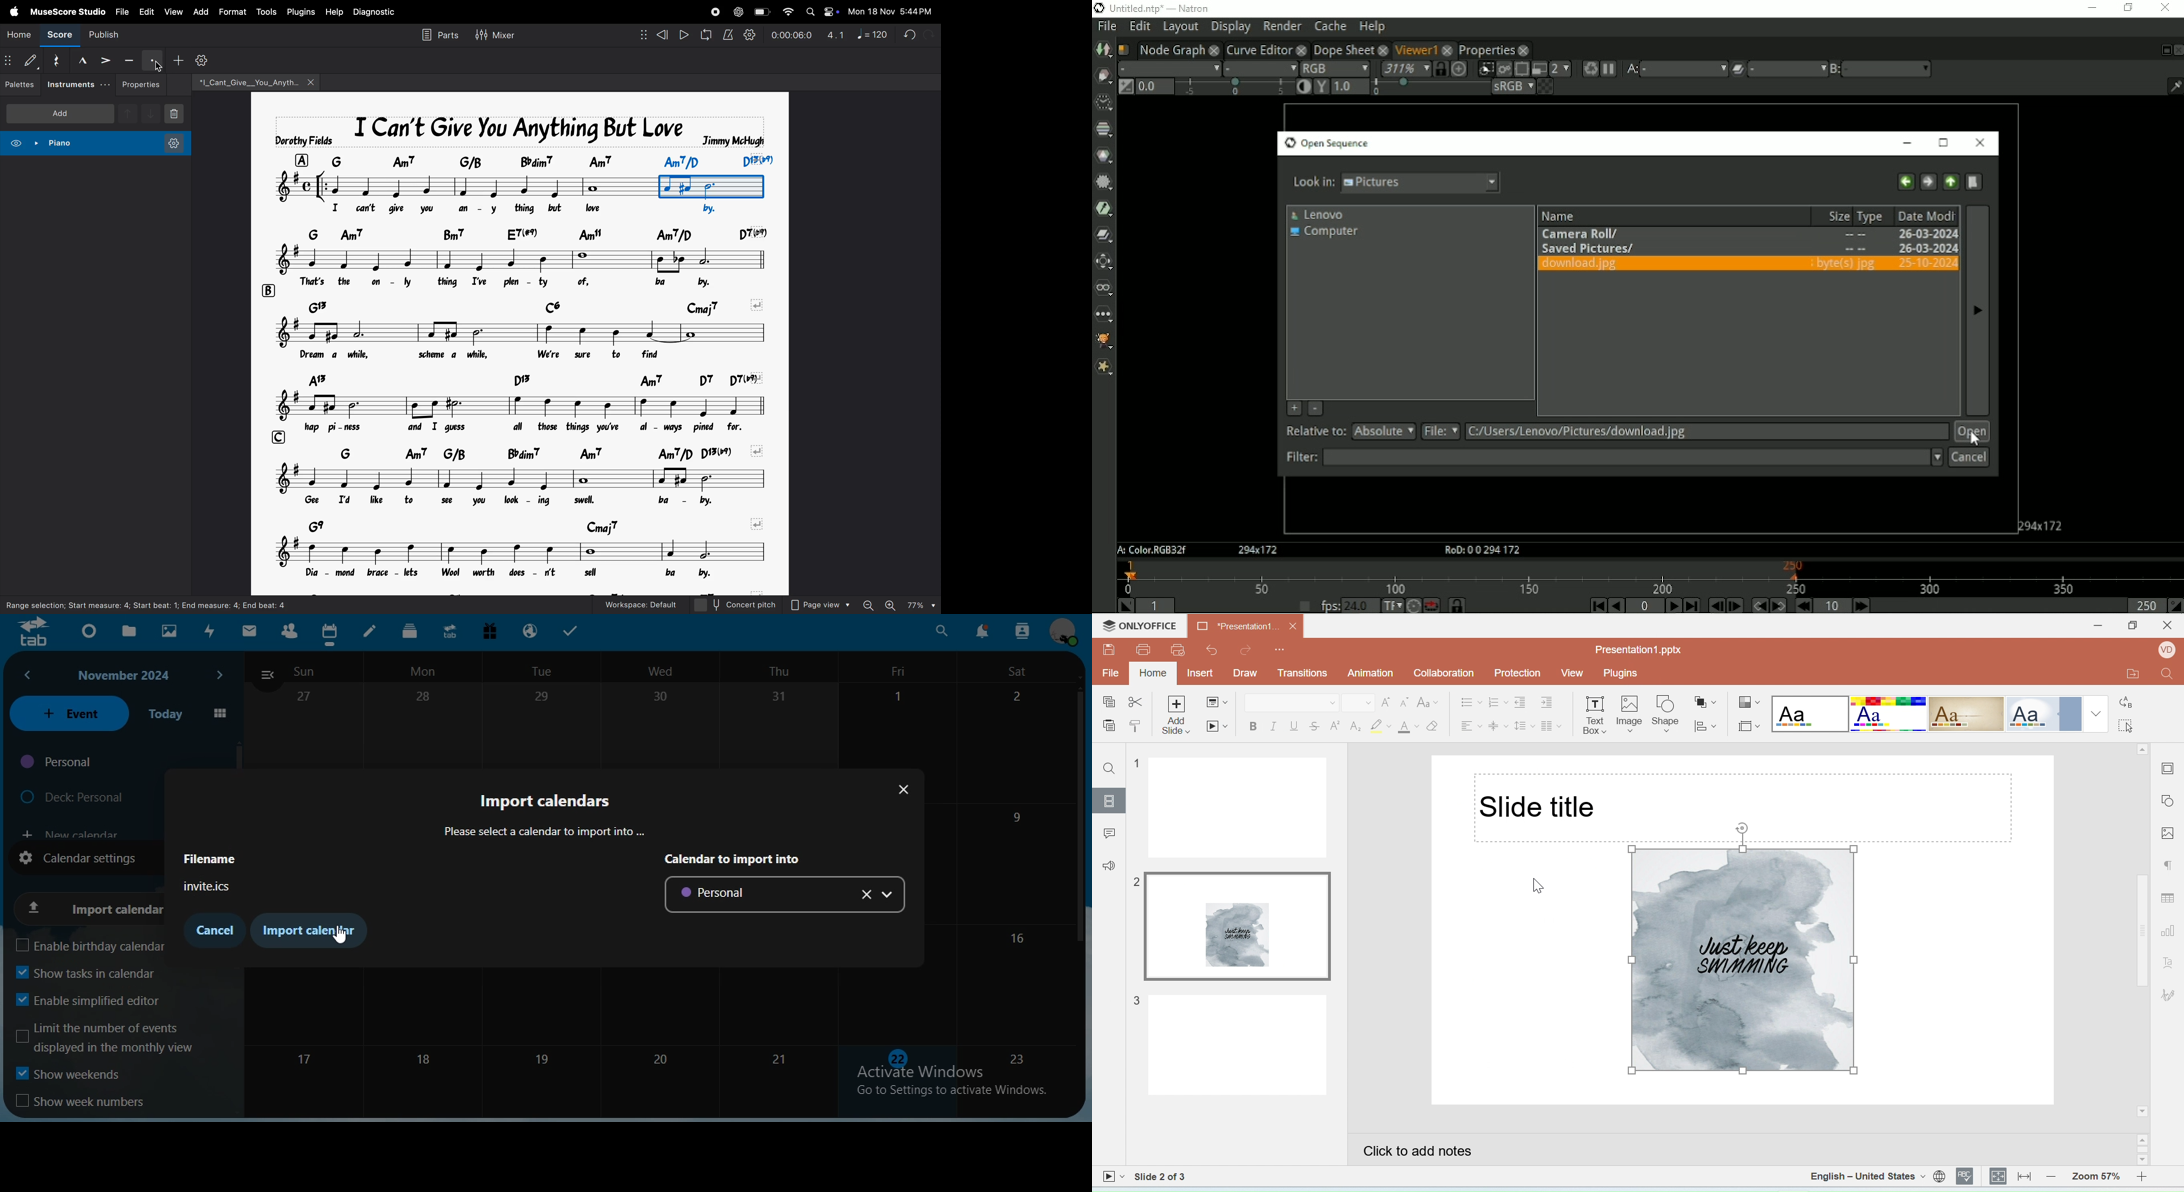 Image resolution: width=2184 pixels, height=1204 pixels. I want to click on chord symbol, so click(550, 161).